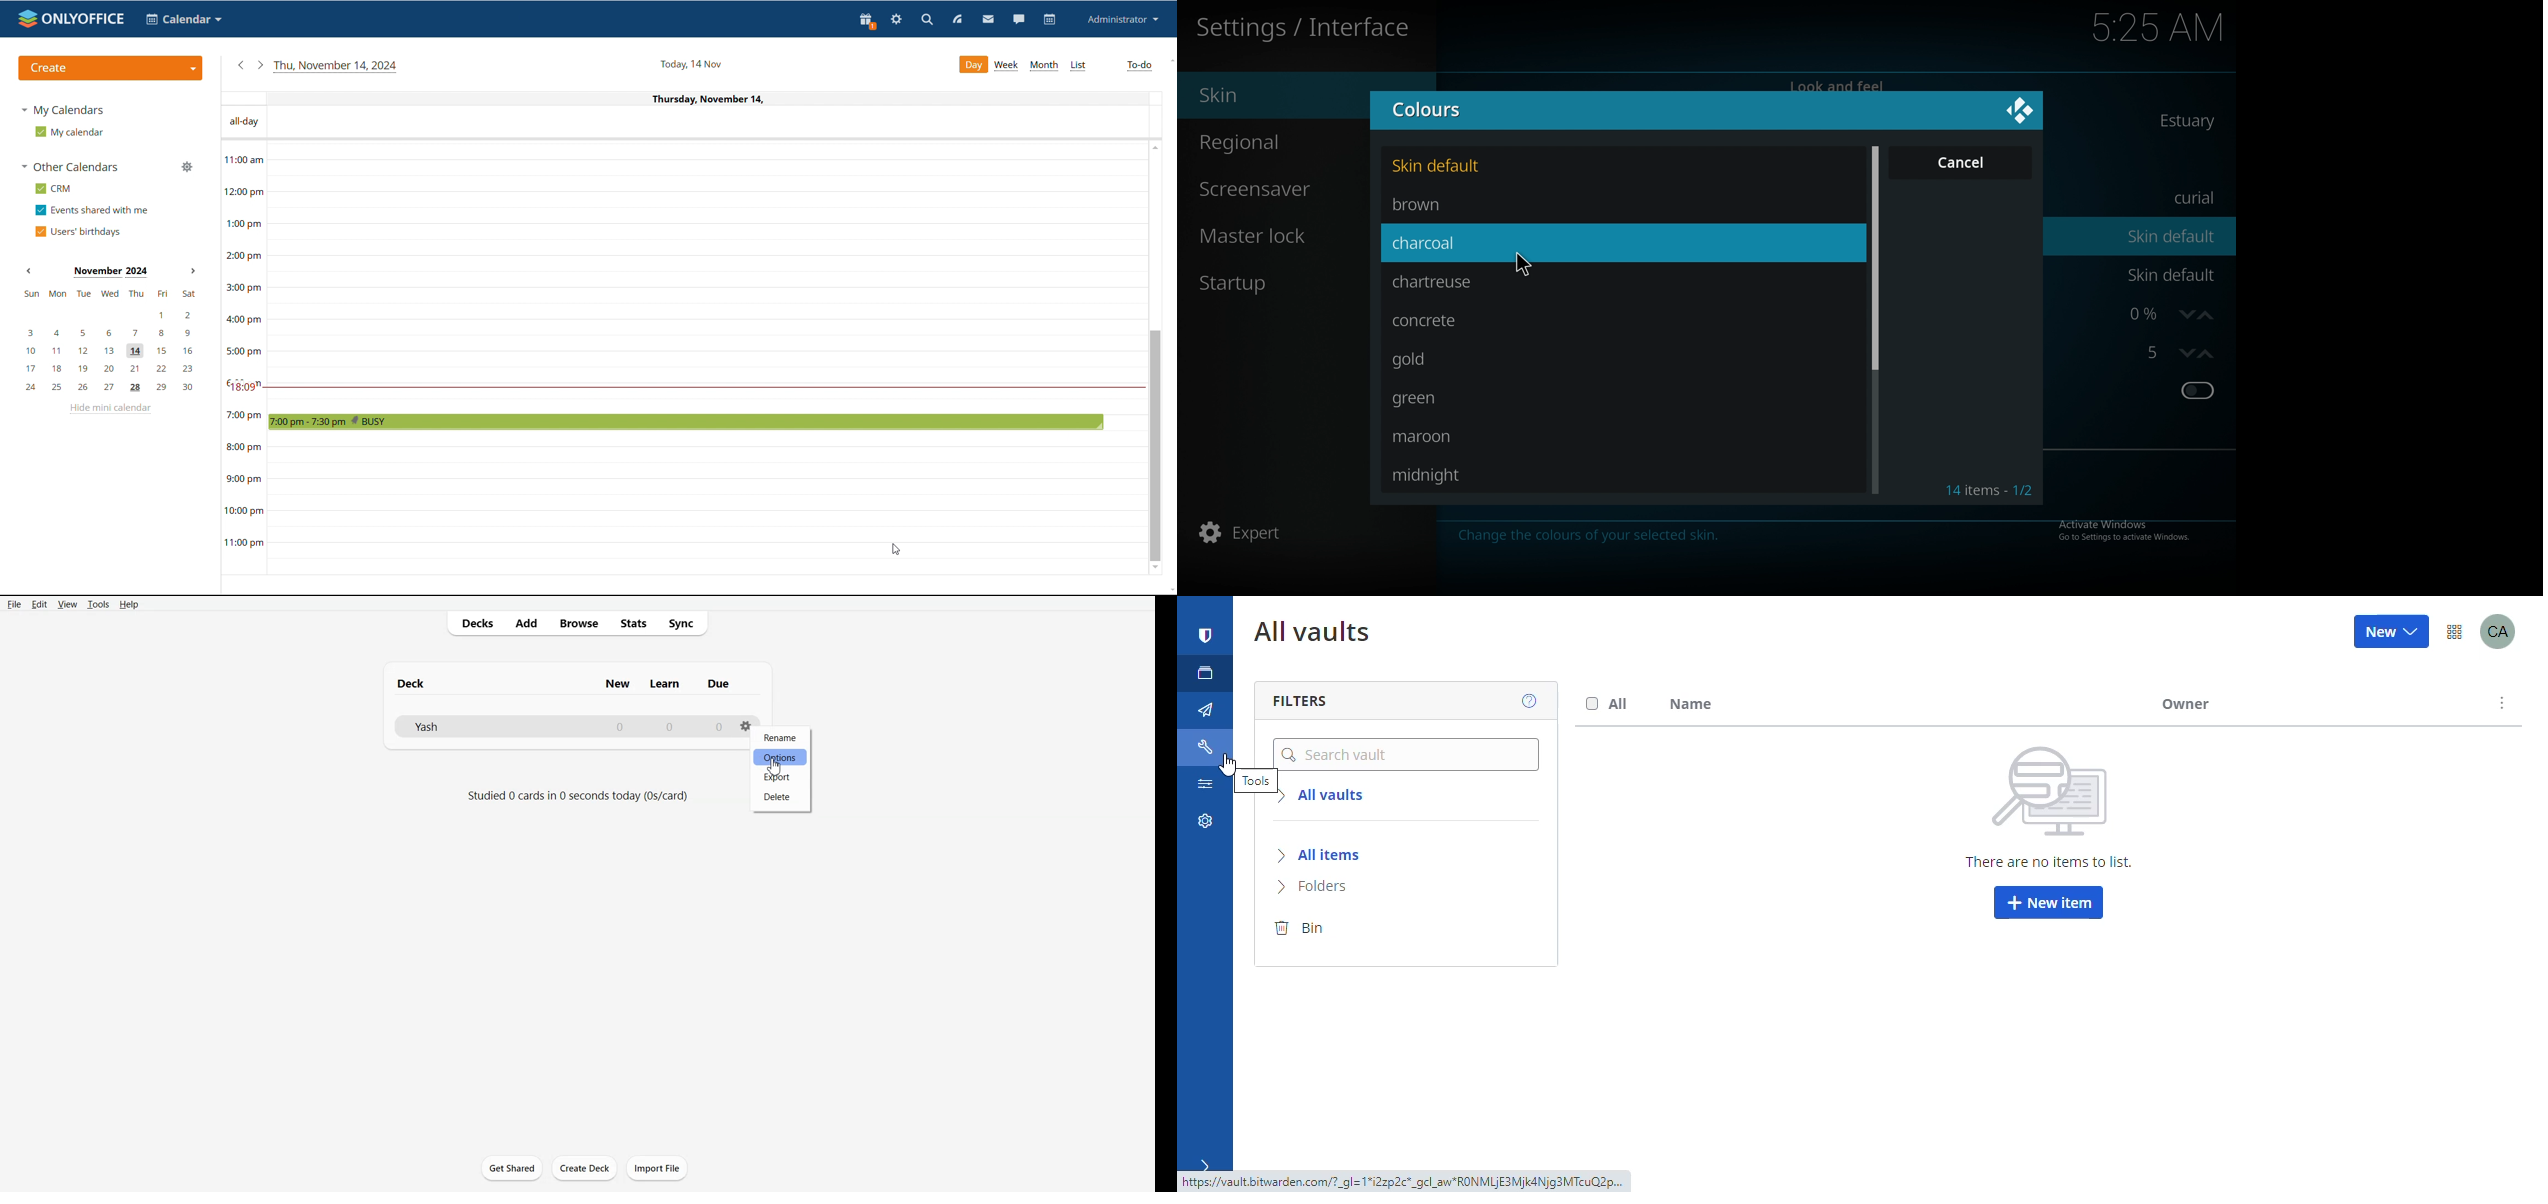 The image size is (2548, 1204). Describe the element at coordinates (1443, 360) in the screenshot. I see `gold` at that location.